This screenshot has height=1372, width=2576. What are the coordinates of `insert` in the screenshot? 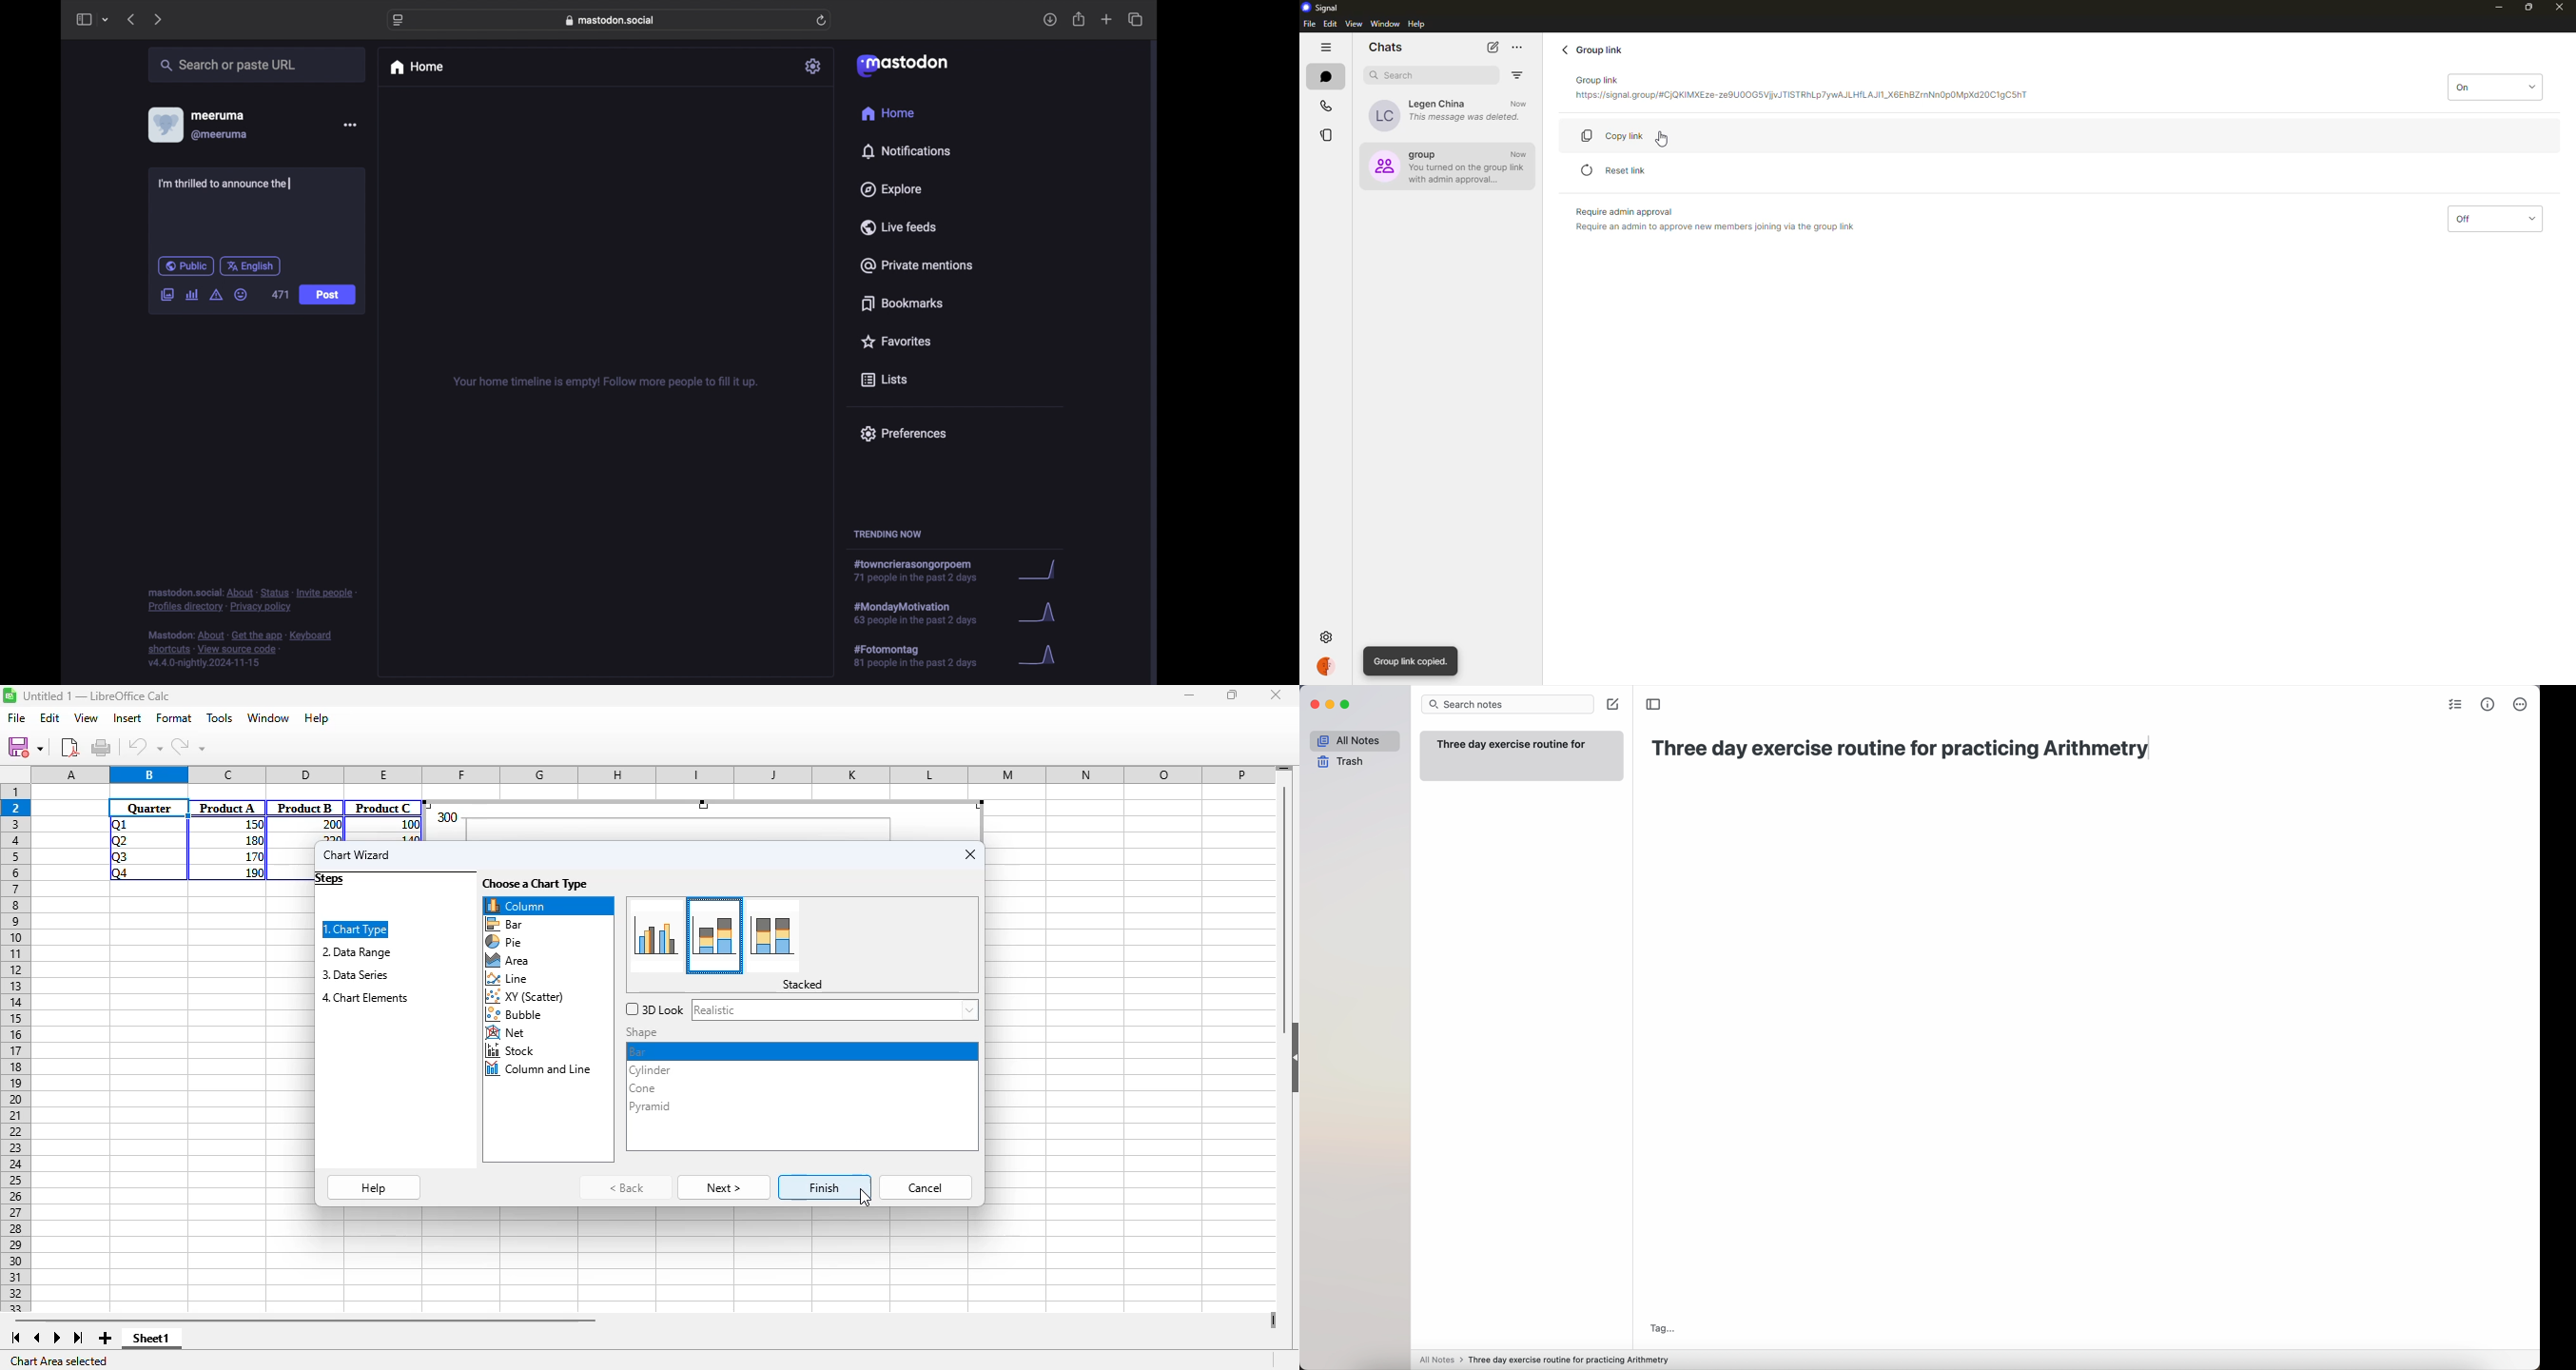 It's located at (127, 717).